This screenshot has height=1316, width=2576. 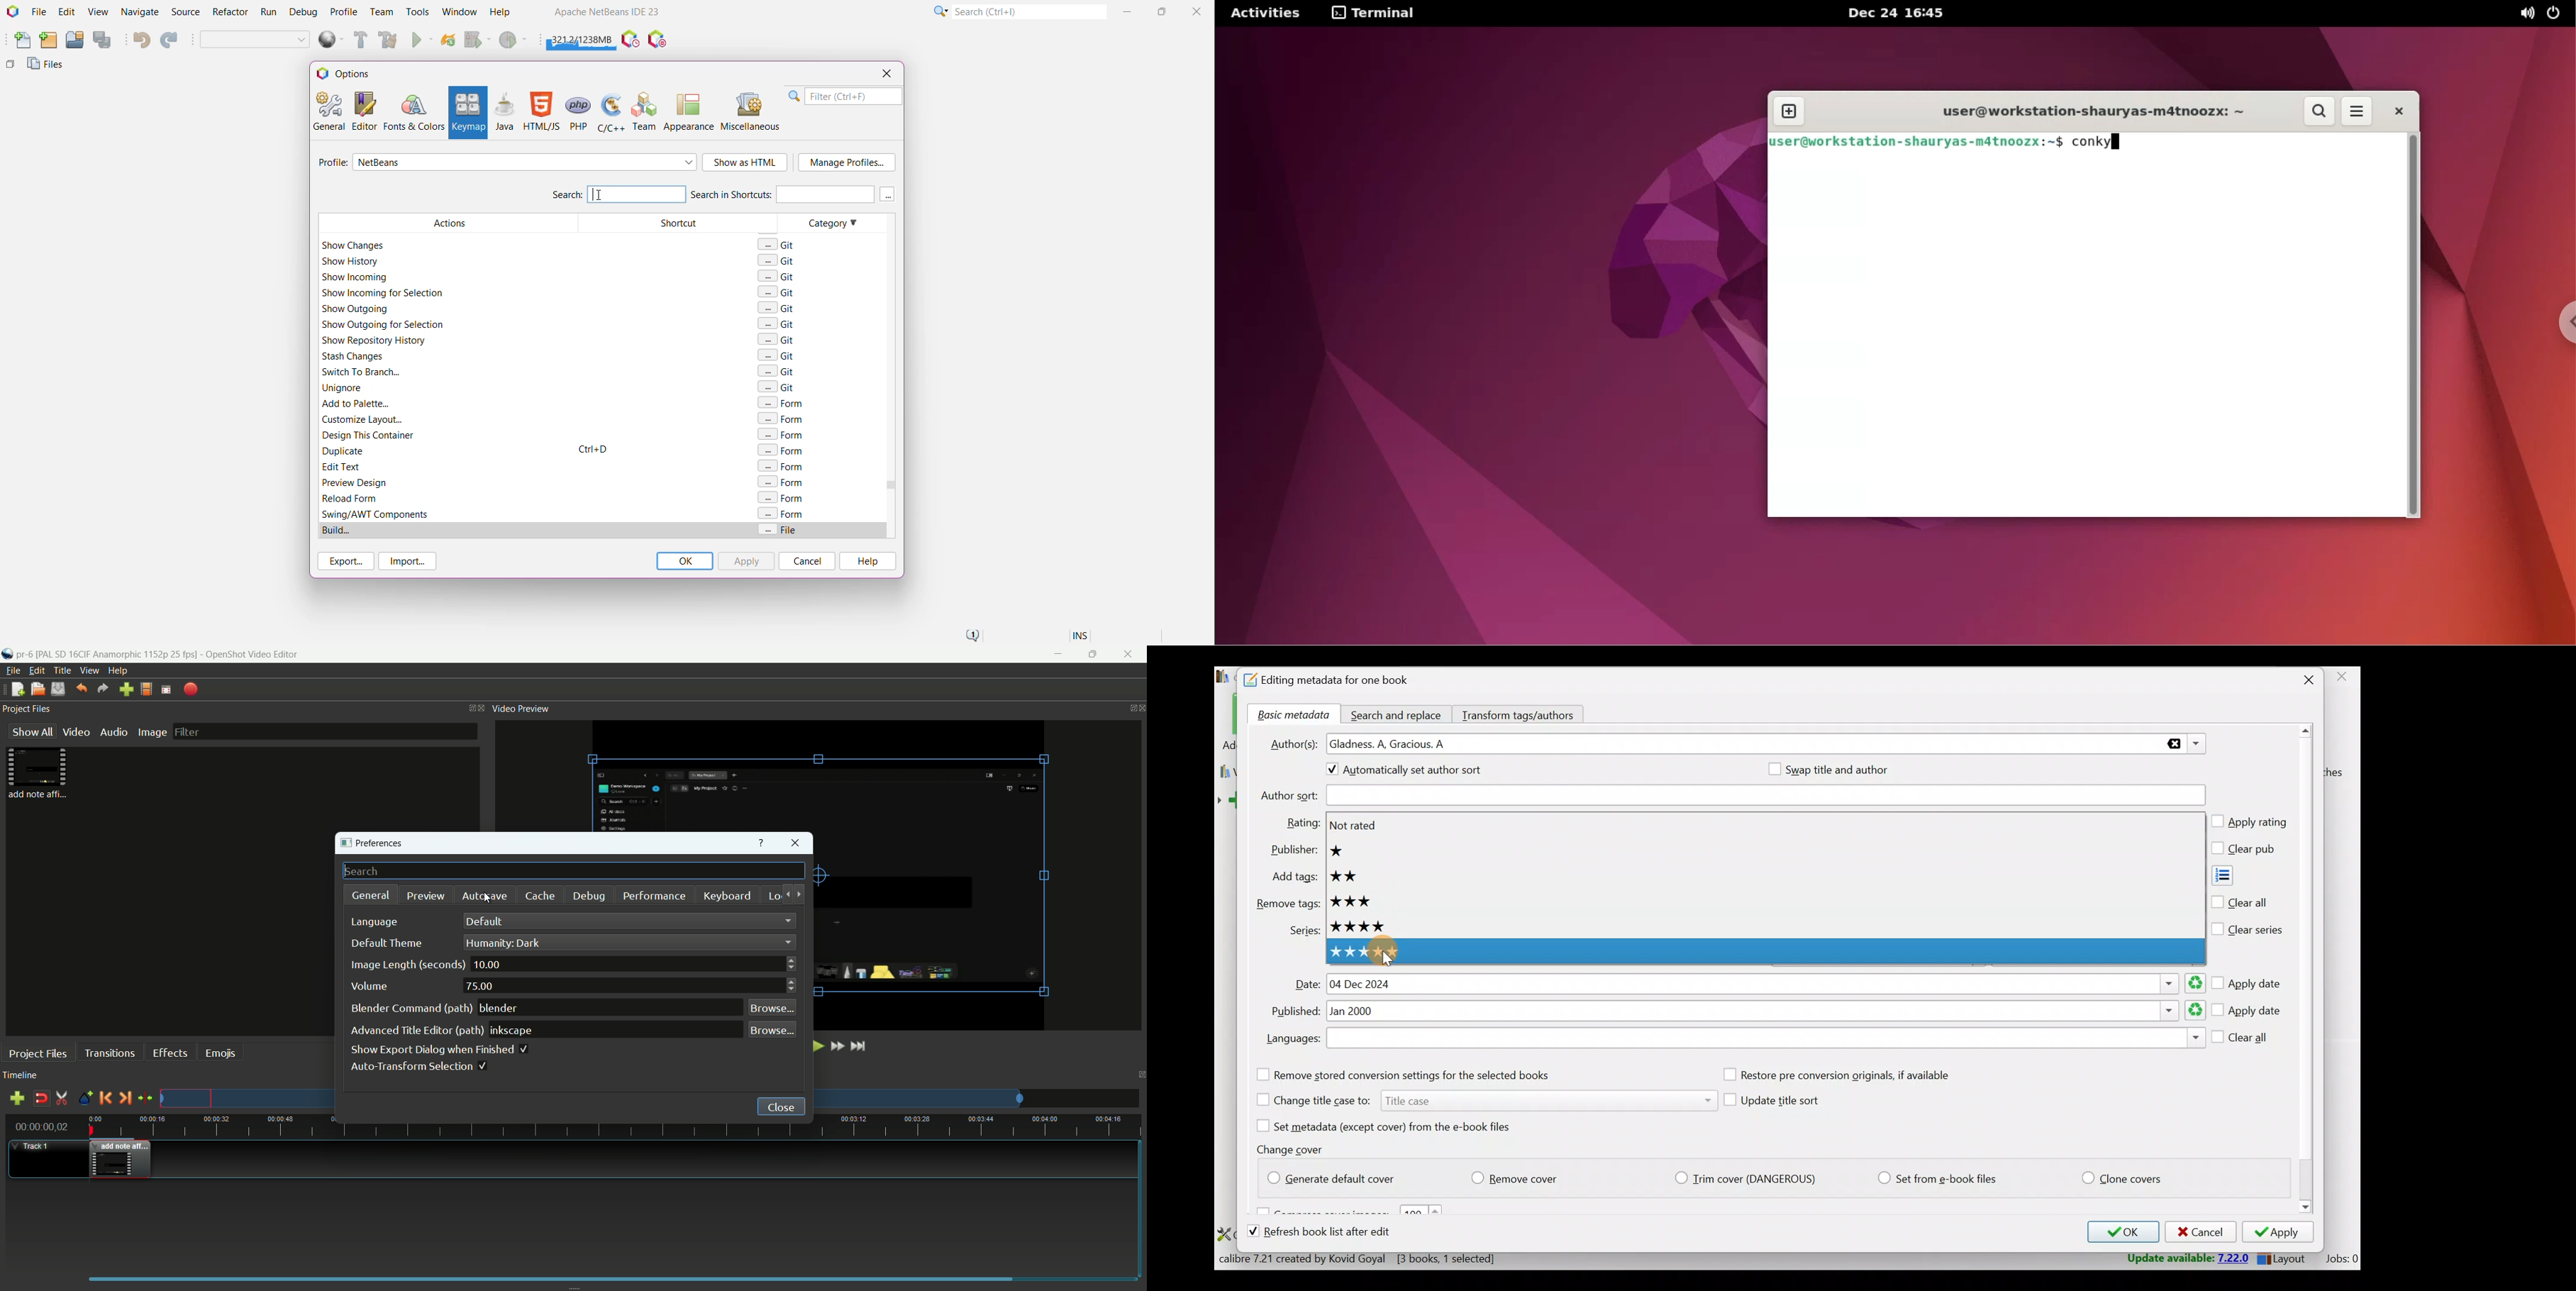 What do you see at coordinates (1290, 715) in the screenshot?
I see `Basic metadata` at bounding box center [1290, 715].